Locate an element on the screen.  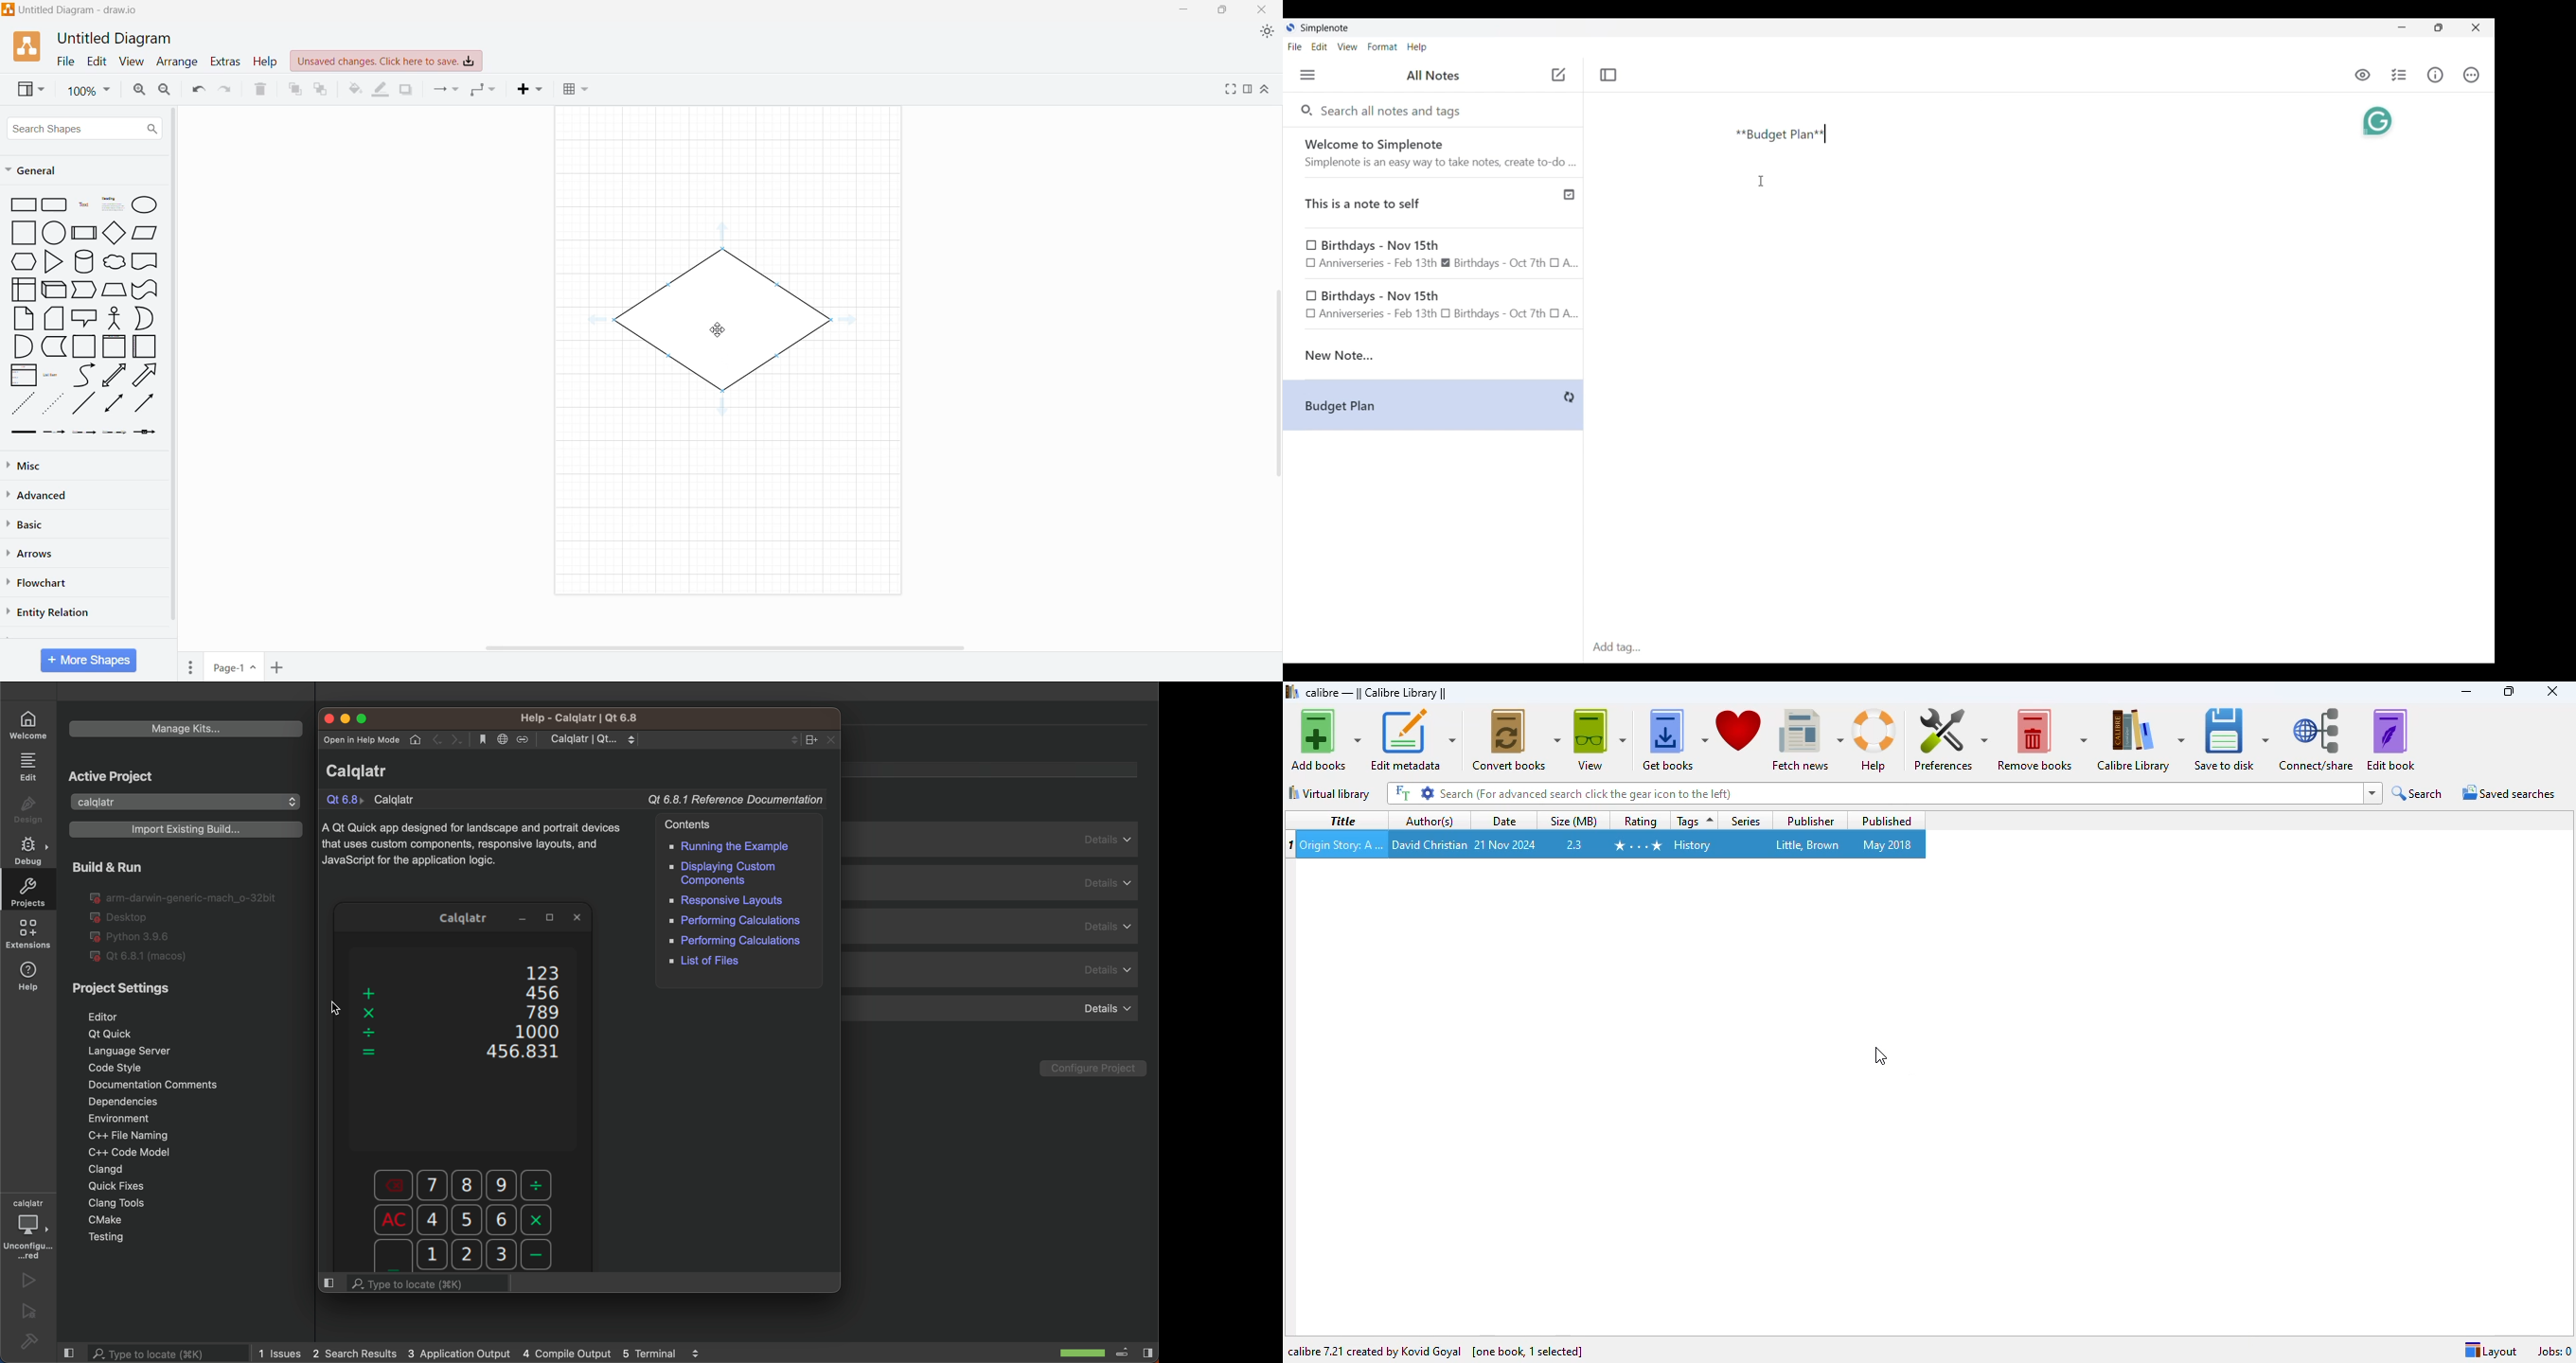
application name is located at coordinates (580, 721).